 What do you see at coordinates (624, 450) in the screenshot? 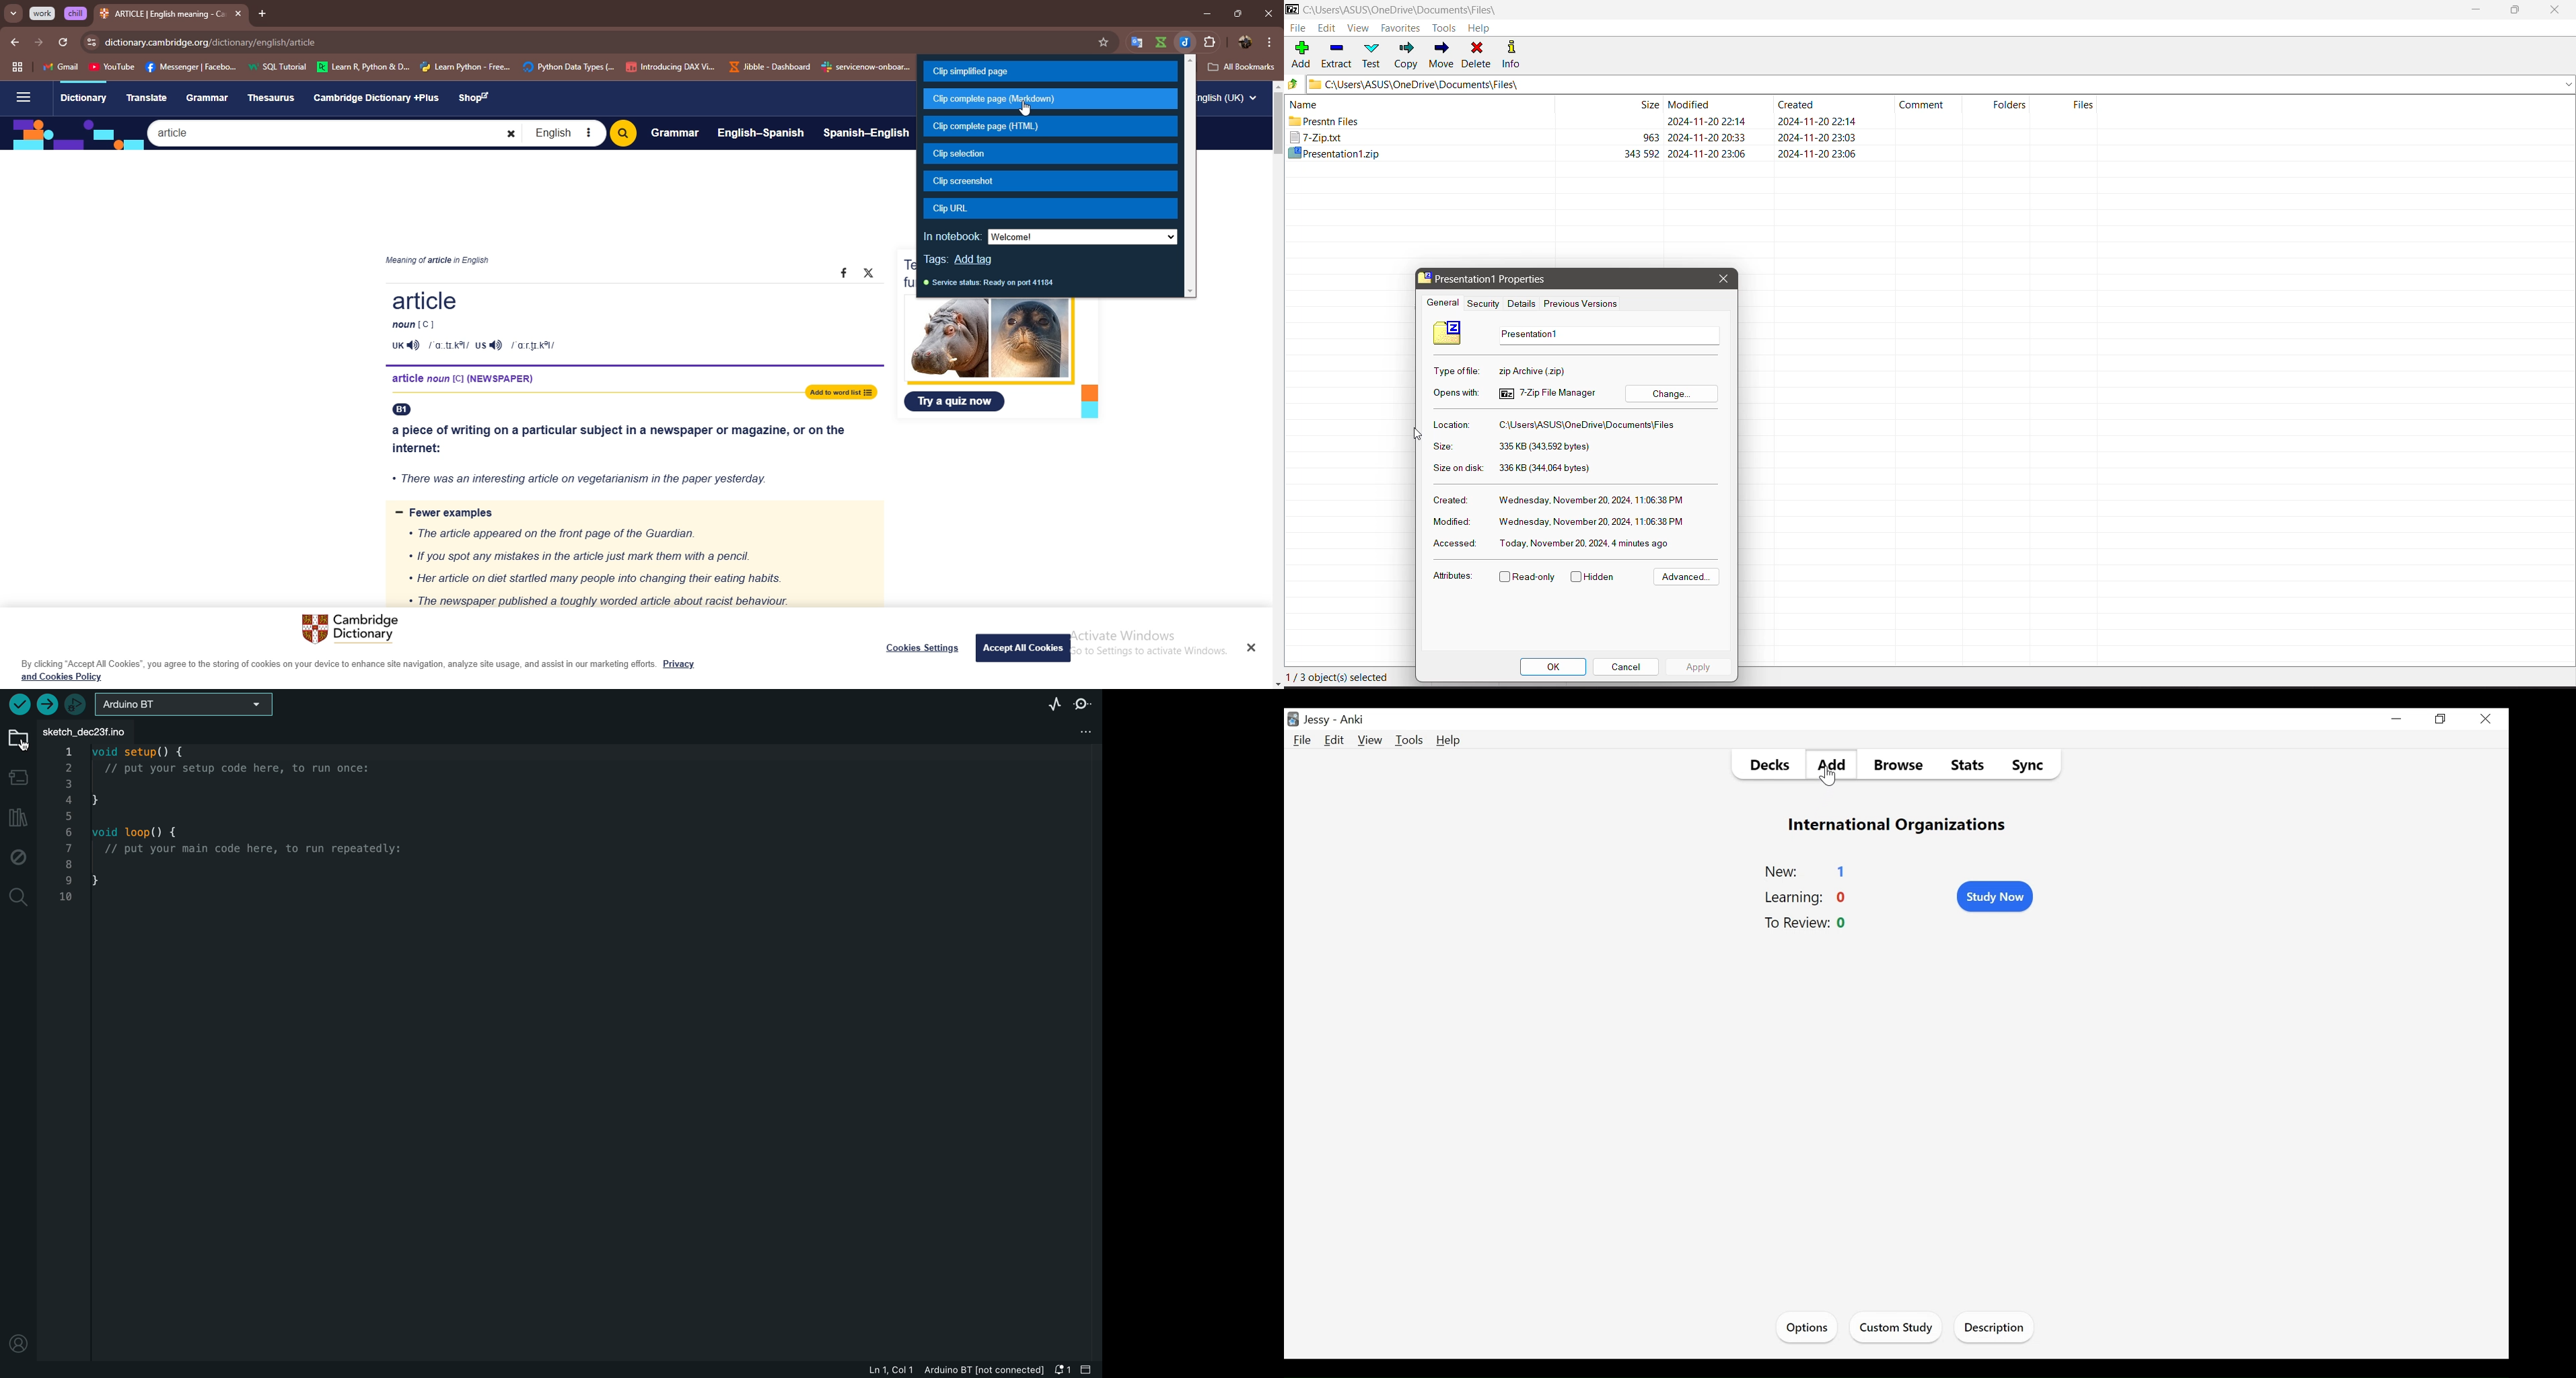
I see `a piece of writing on a particular subject in a newspaper or magazine, or on the
internet:
« There was an interesting article on vegetarianism in the paper yesterday.` at bounding box center [624, 450].